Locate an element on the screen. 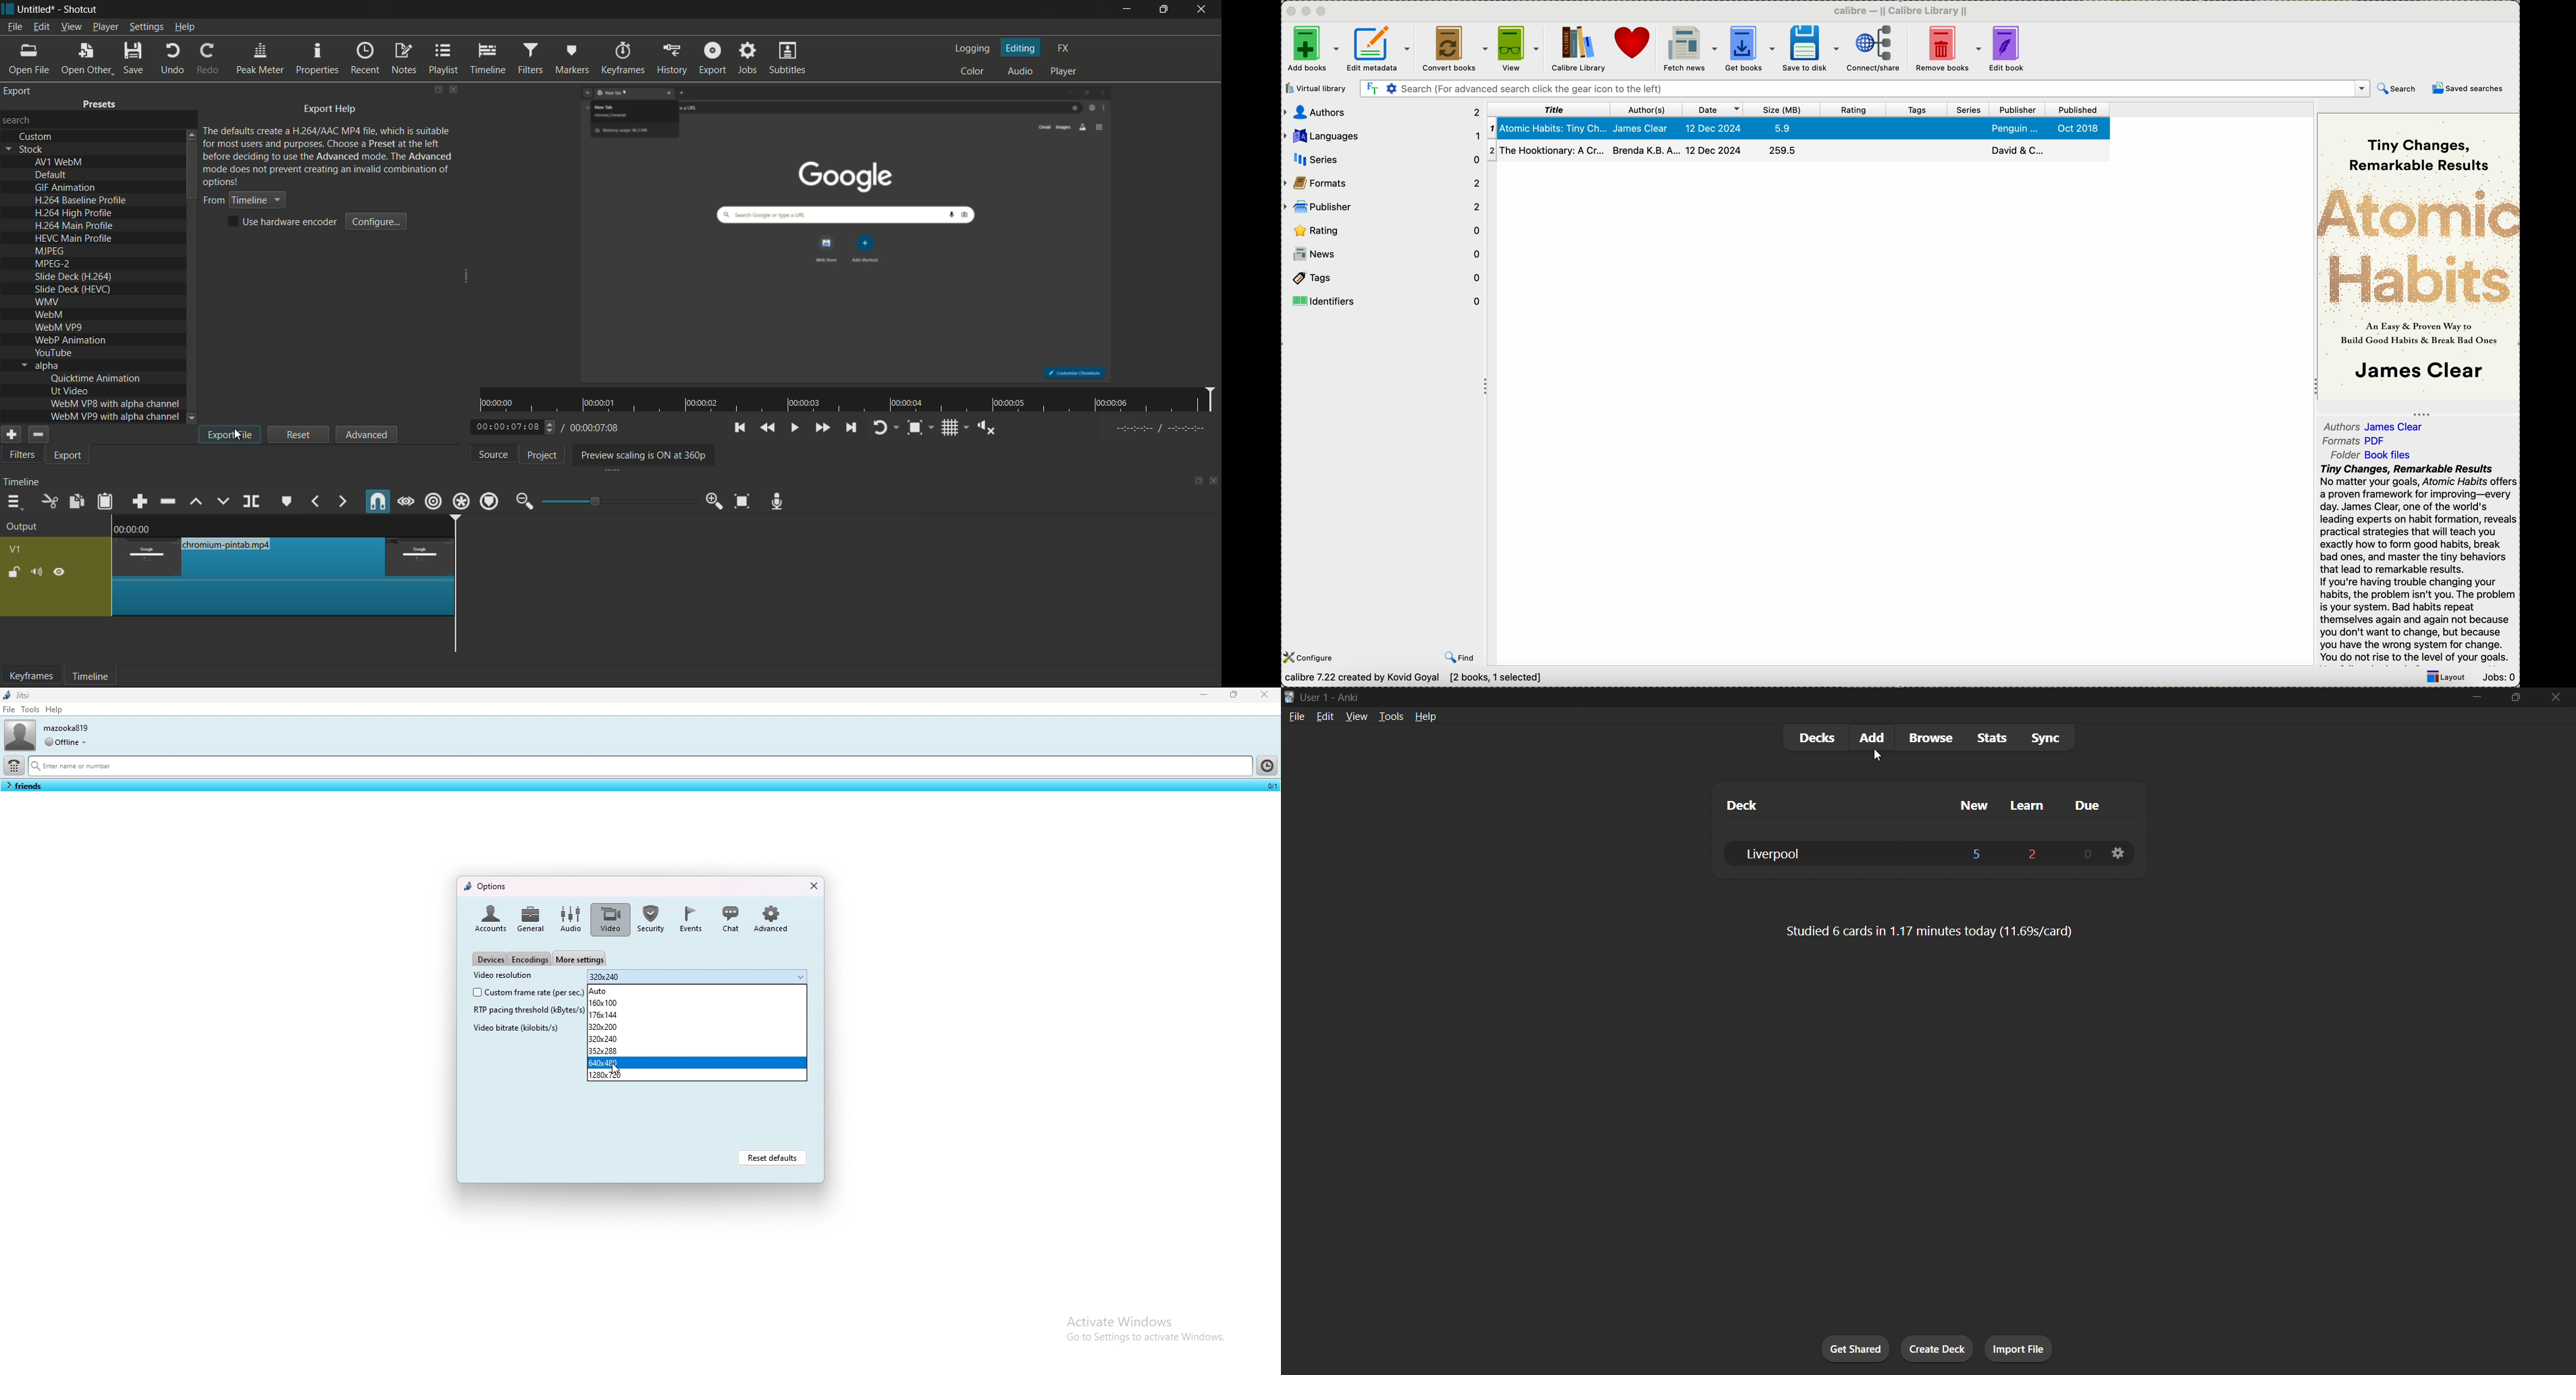  paste is located at coordinates (108, 502).